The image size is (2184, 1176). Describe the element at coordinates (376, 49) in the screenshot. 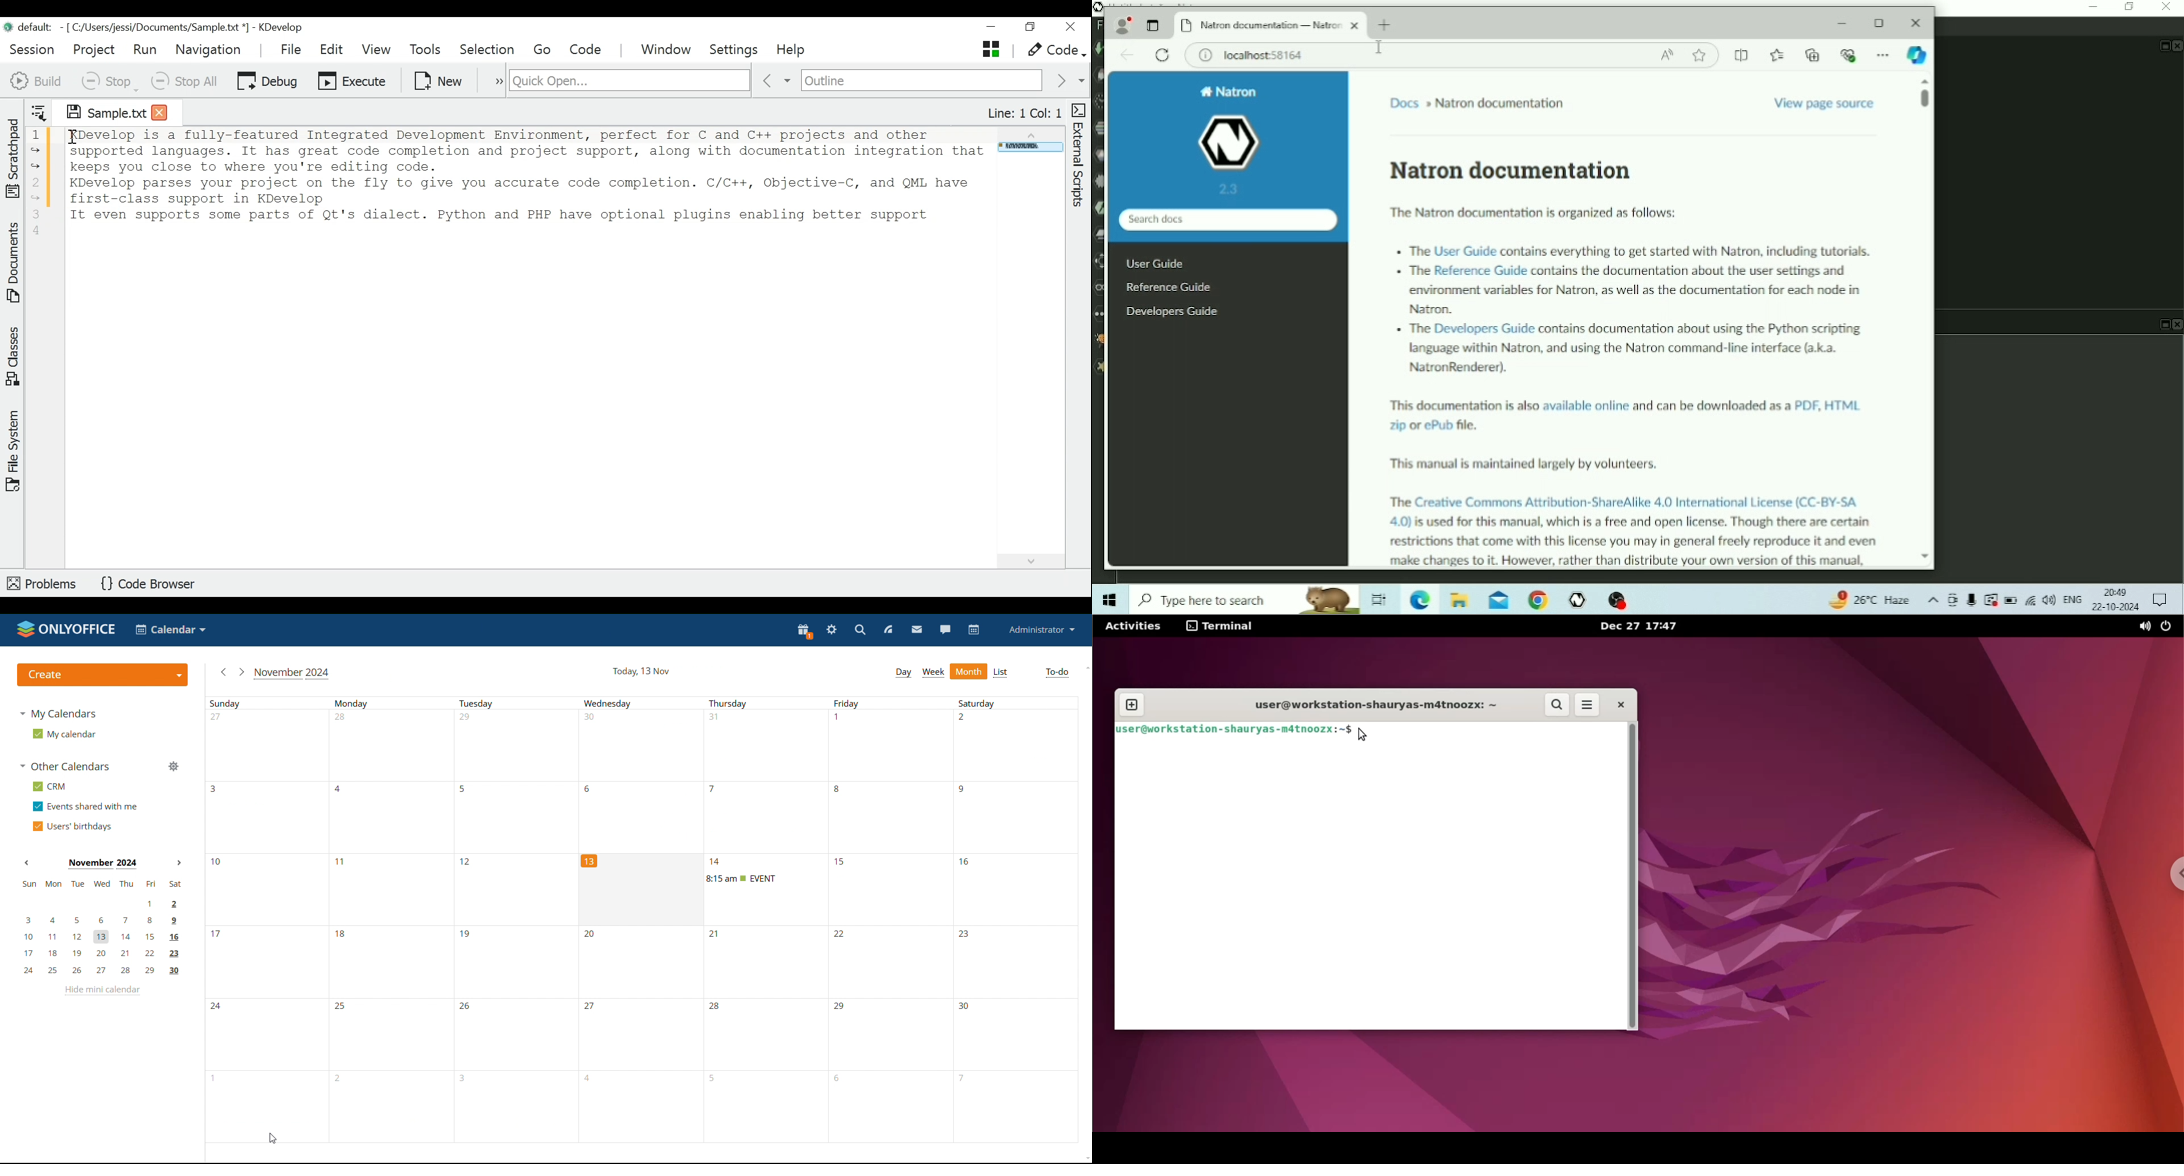

I see `View` at that location.